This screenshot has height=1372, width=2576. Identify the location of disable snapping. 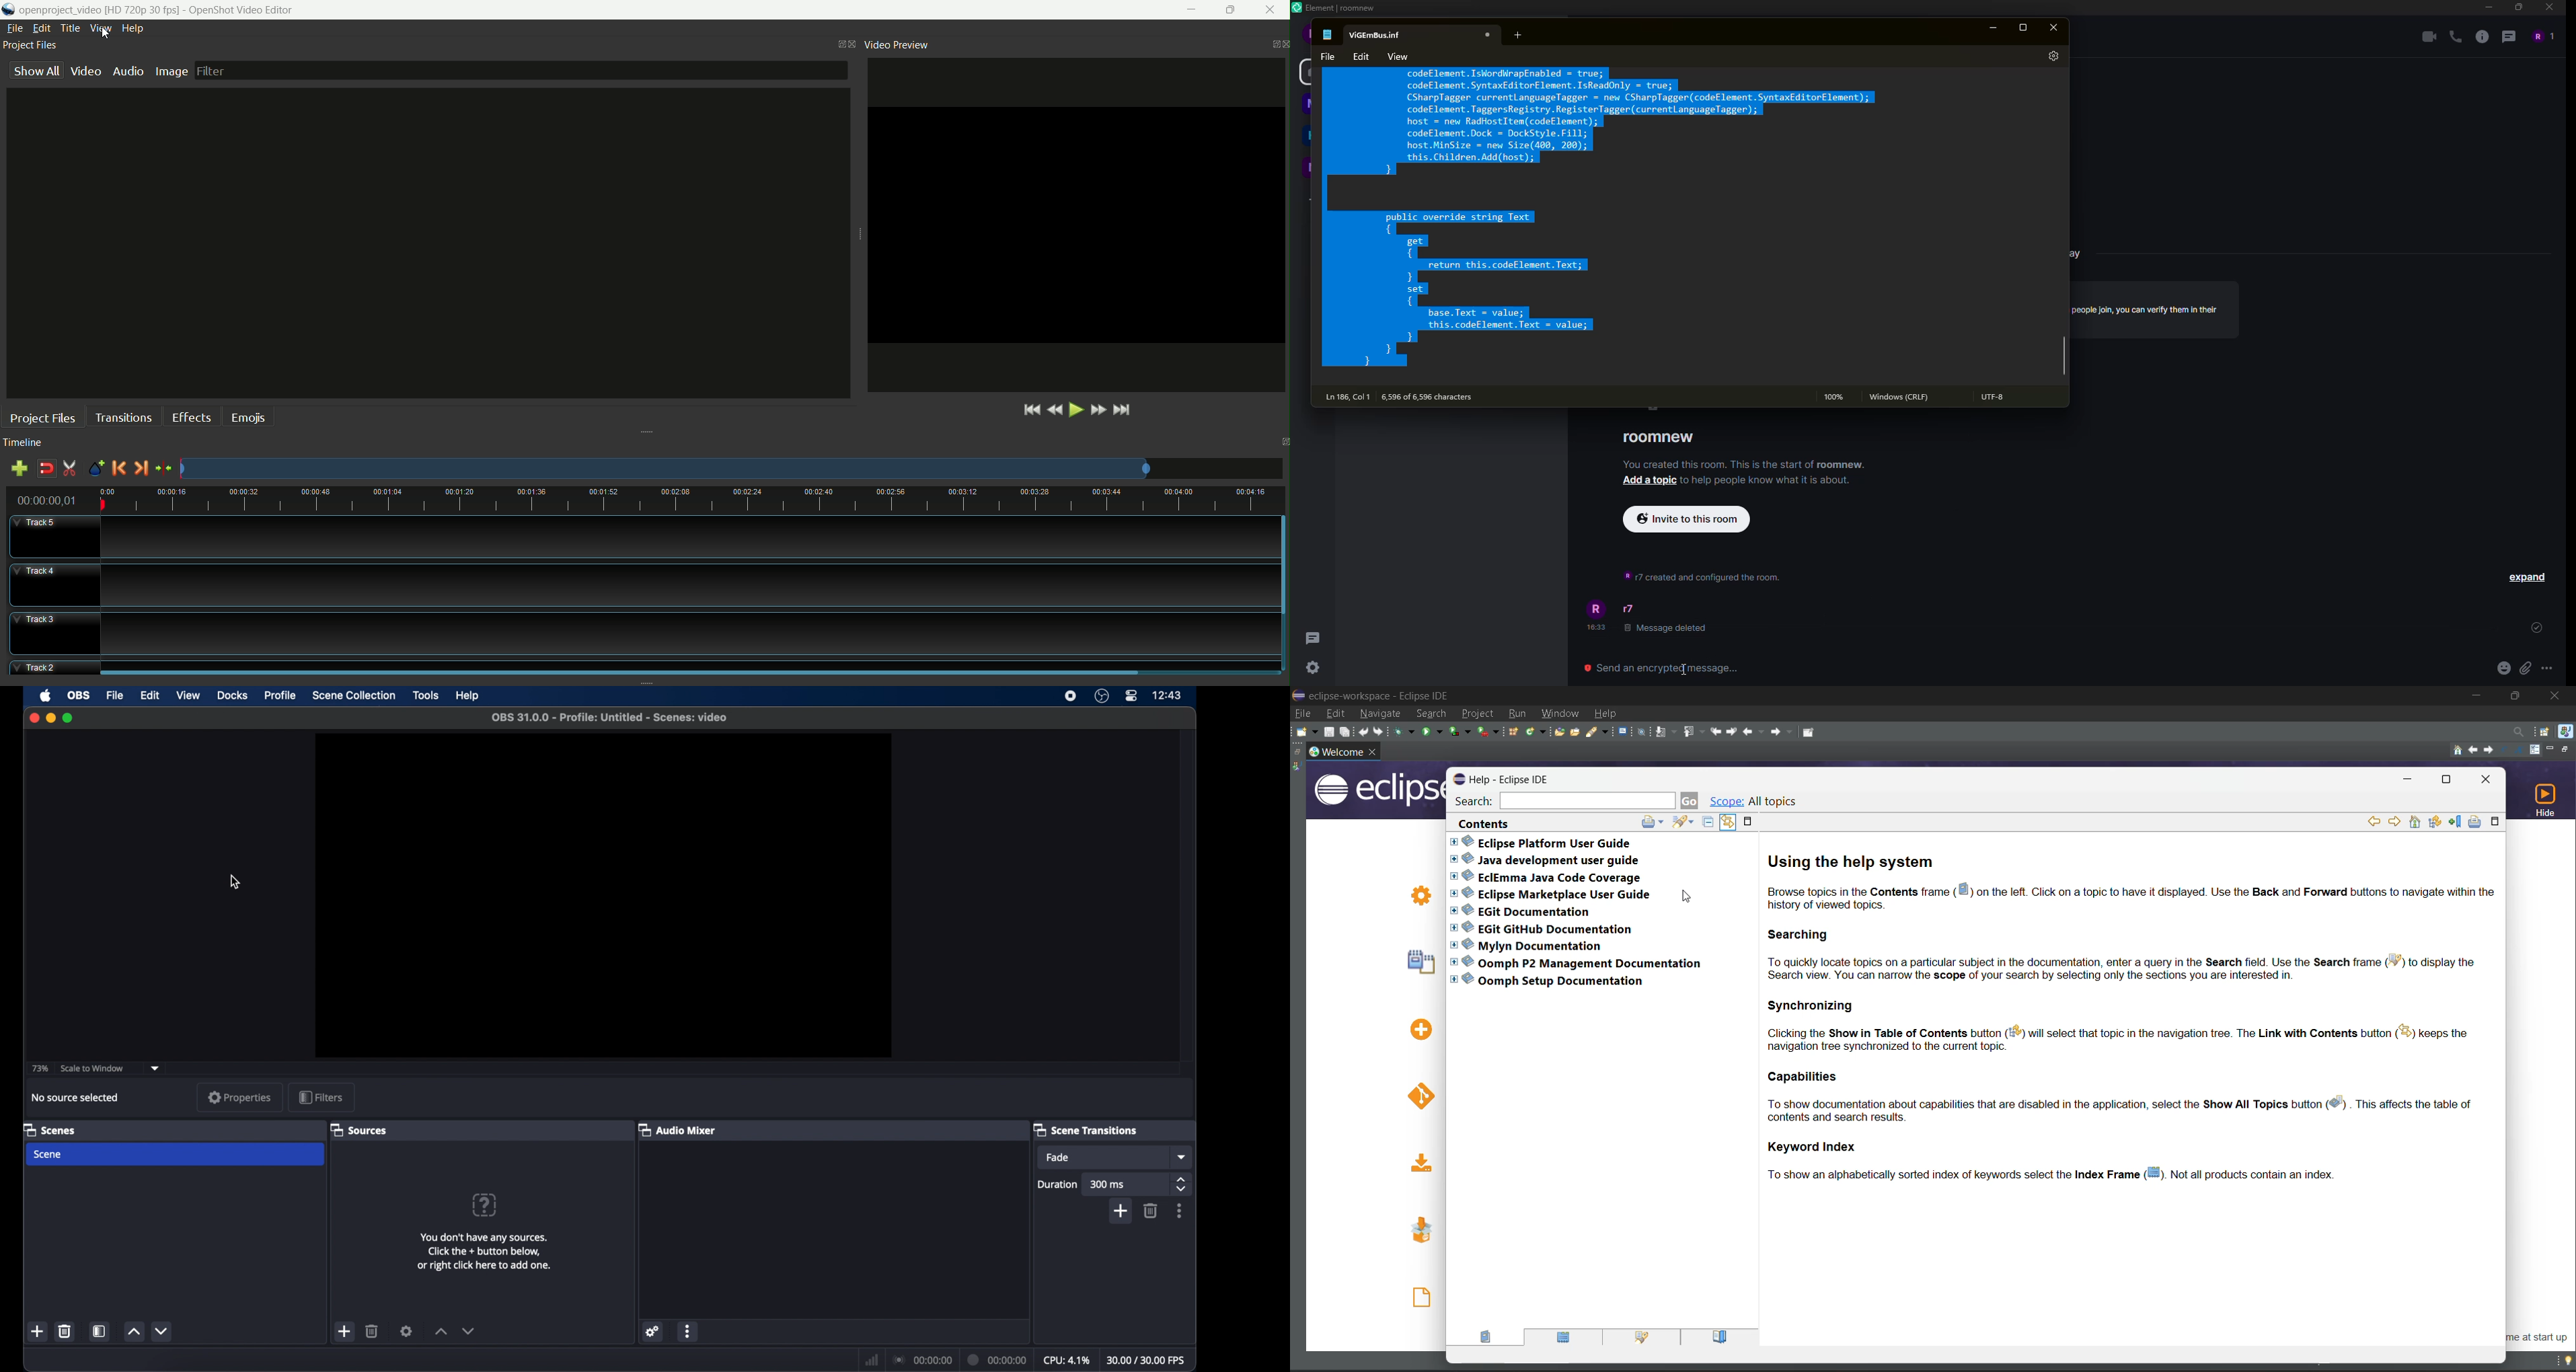
(46, 469).